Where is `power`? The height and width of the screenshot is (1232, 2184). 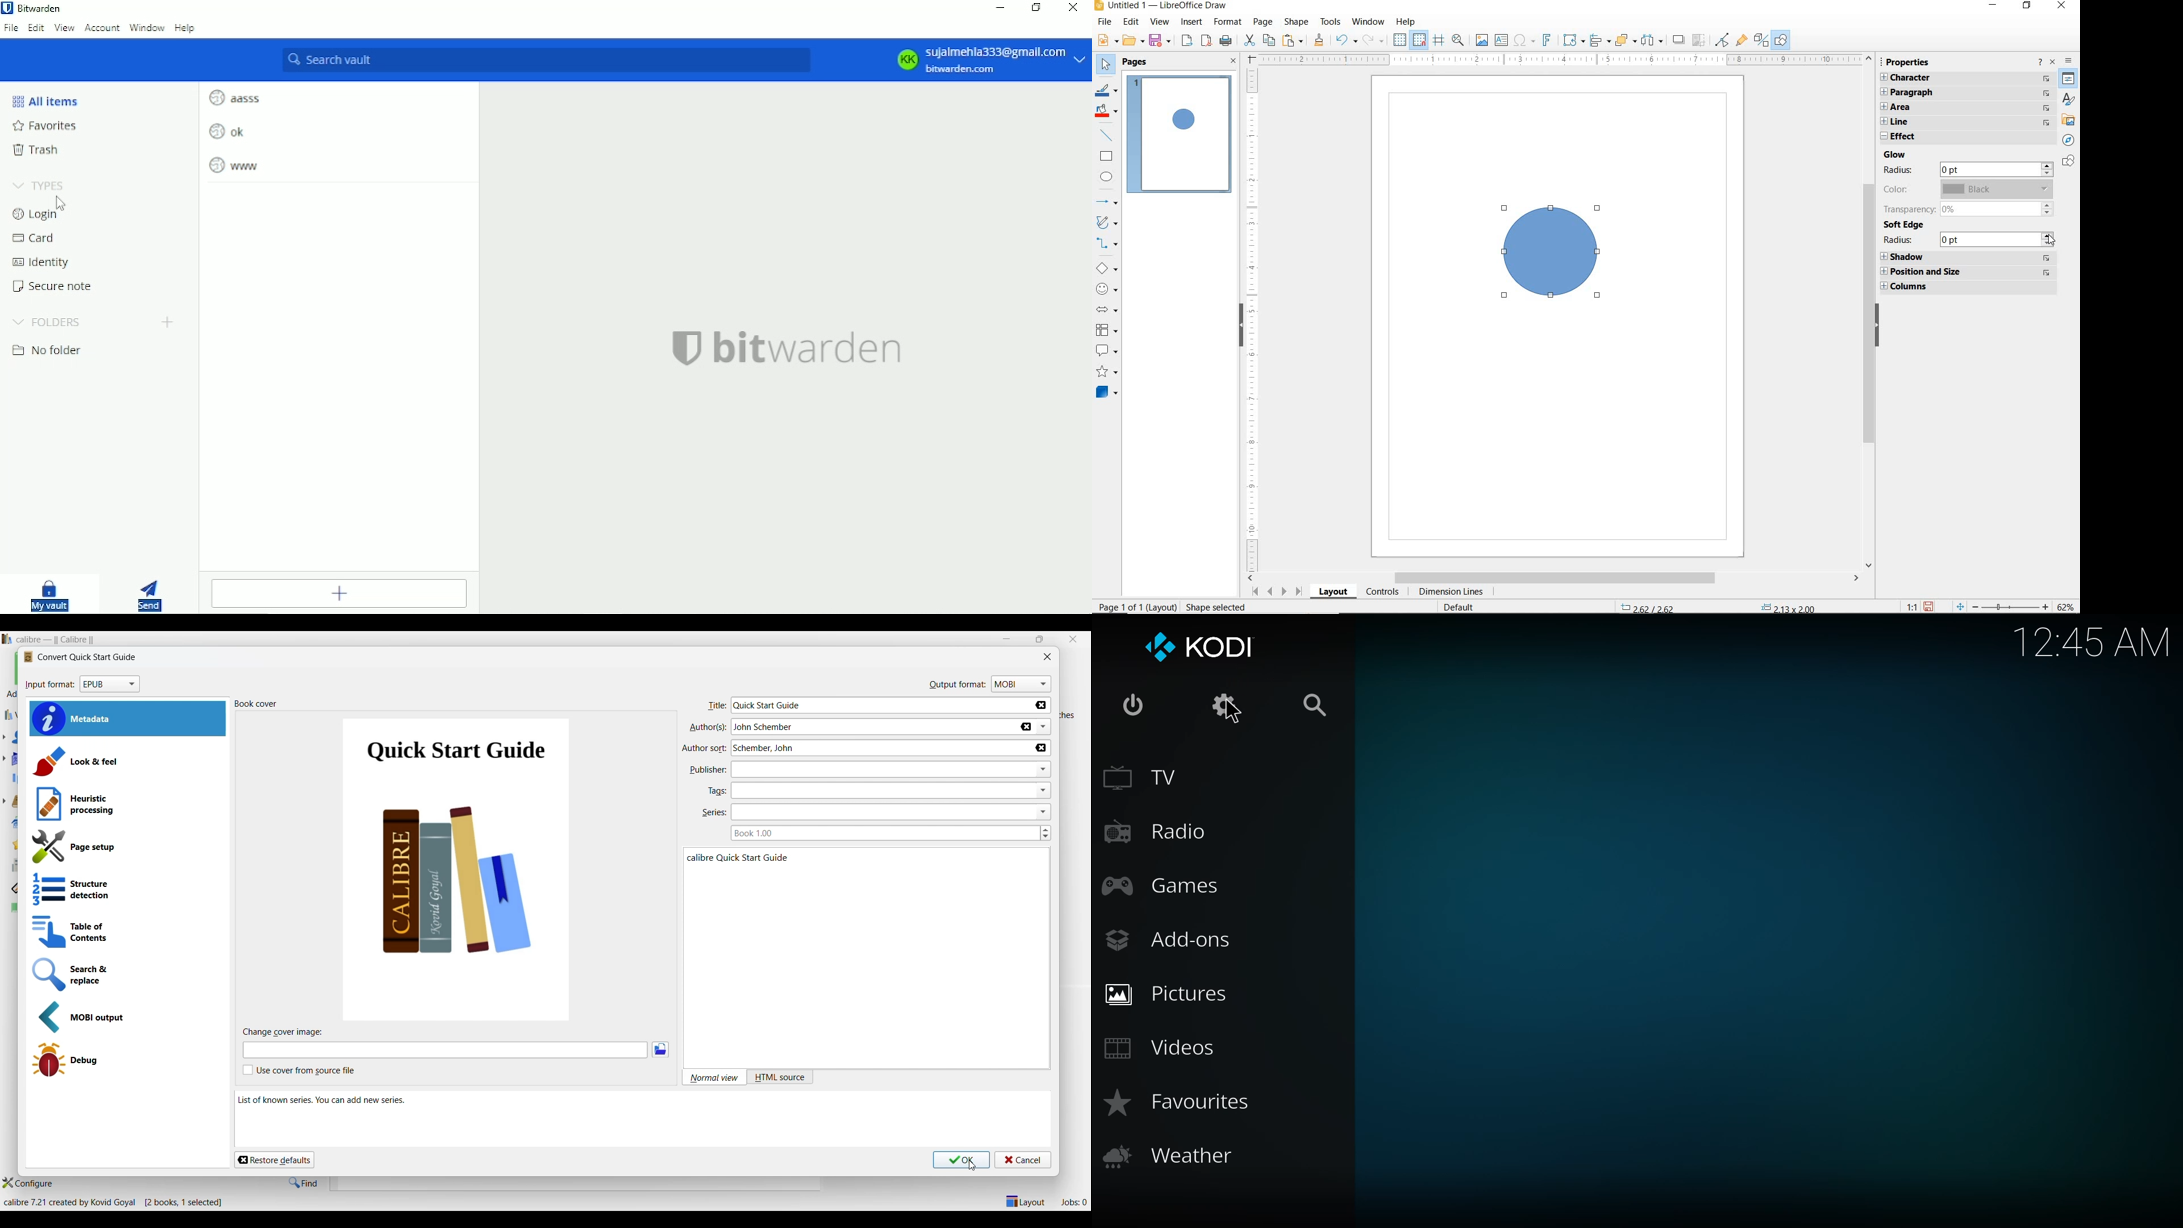
power is located at coordinates (1134, 703).